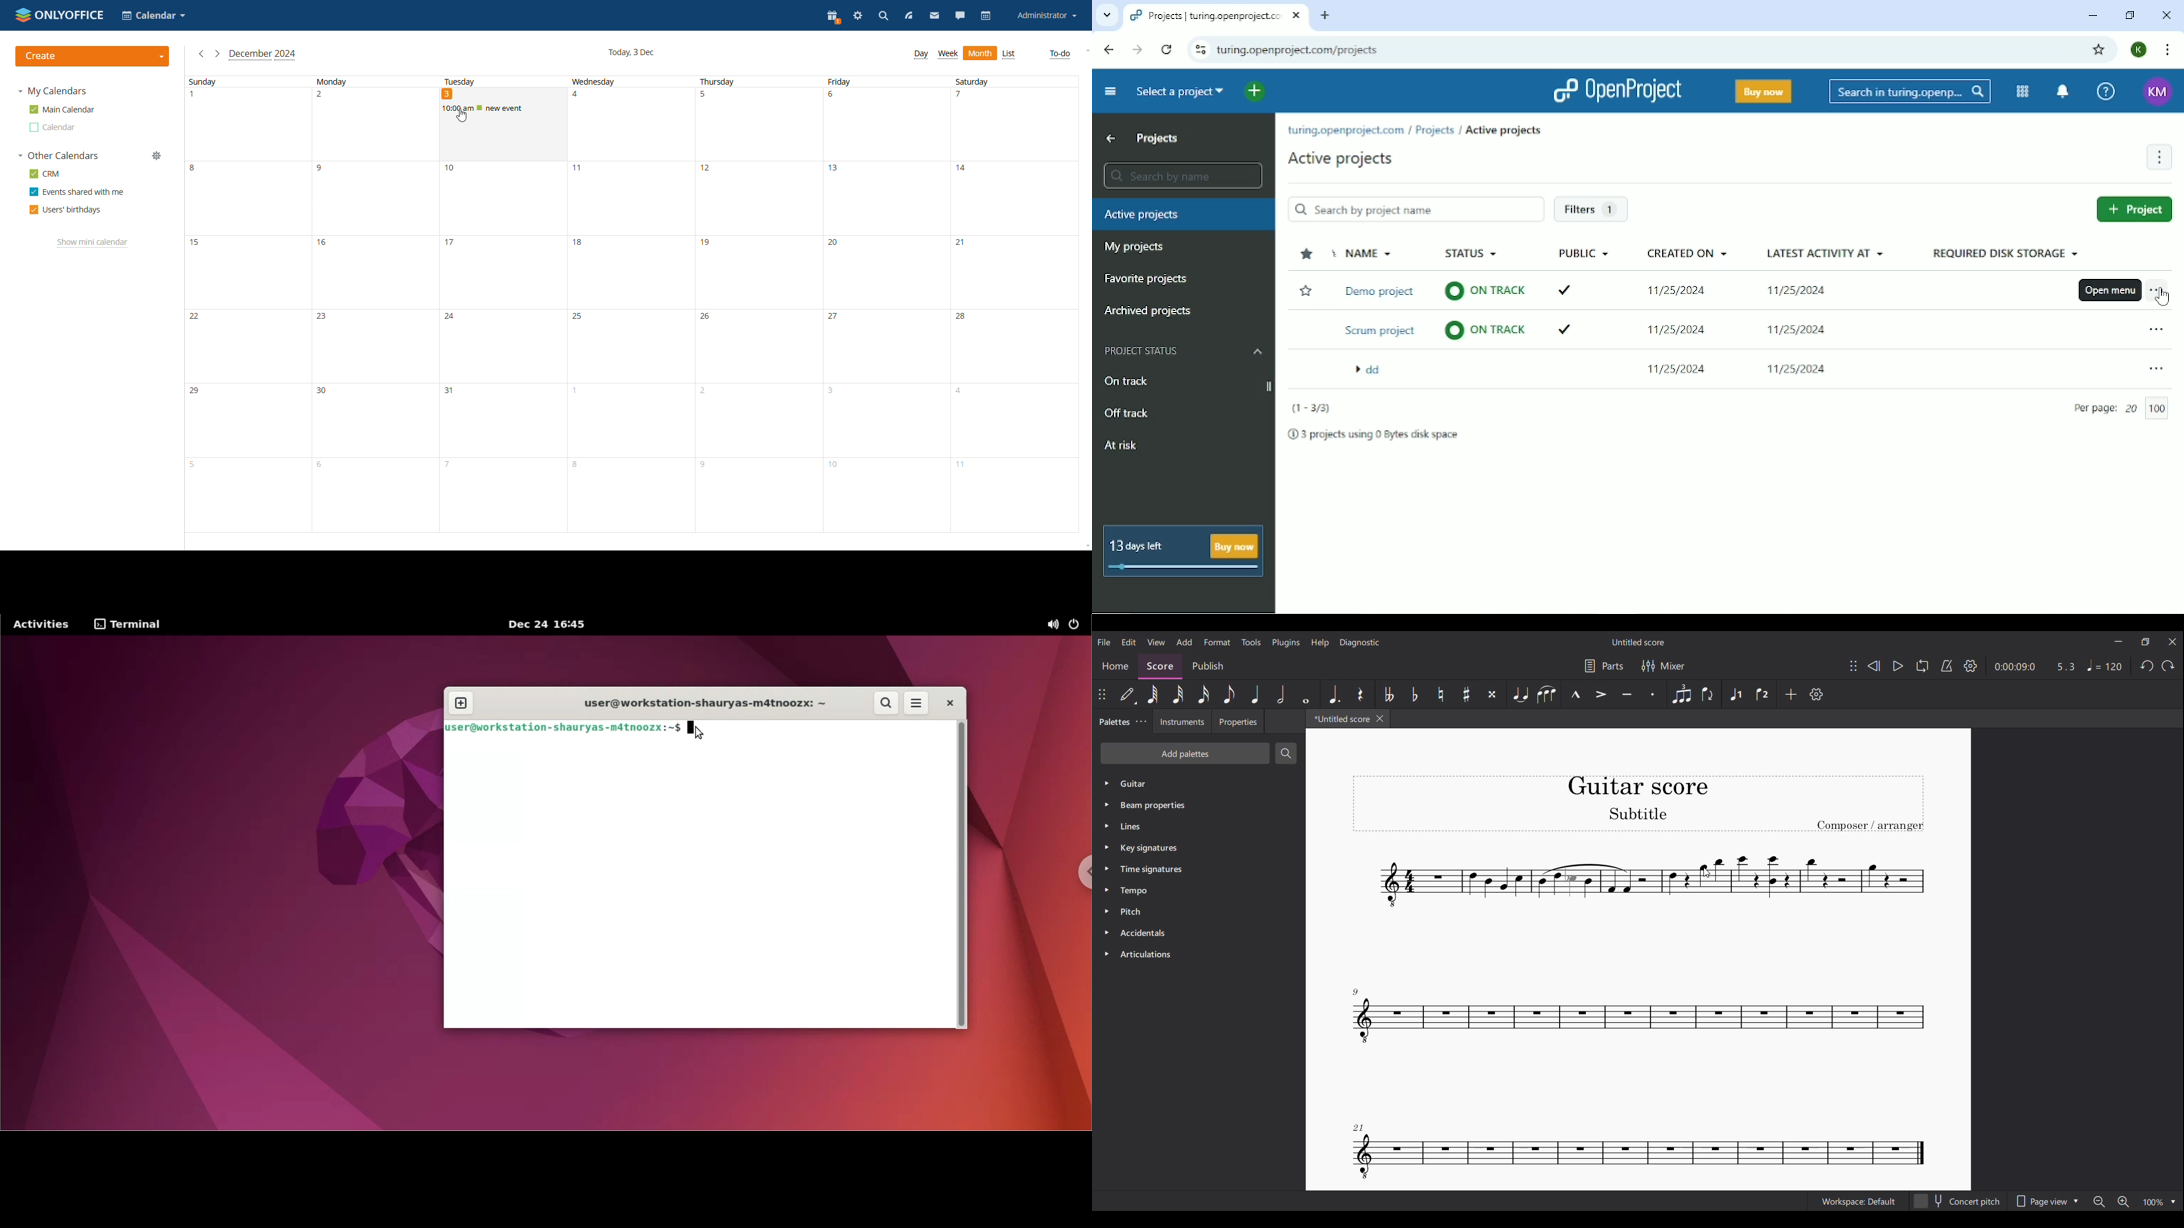 The height and width of the screenshot is (1232, 2184). I want to click on Articulations, so click(1148, 955).